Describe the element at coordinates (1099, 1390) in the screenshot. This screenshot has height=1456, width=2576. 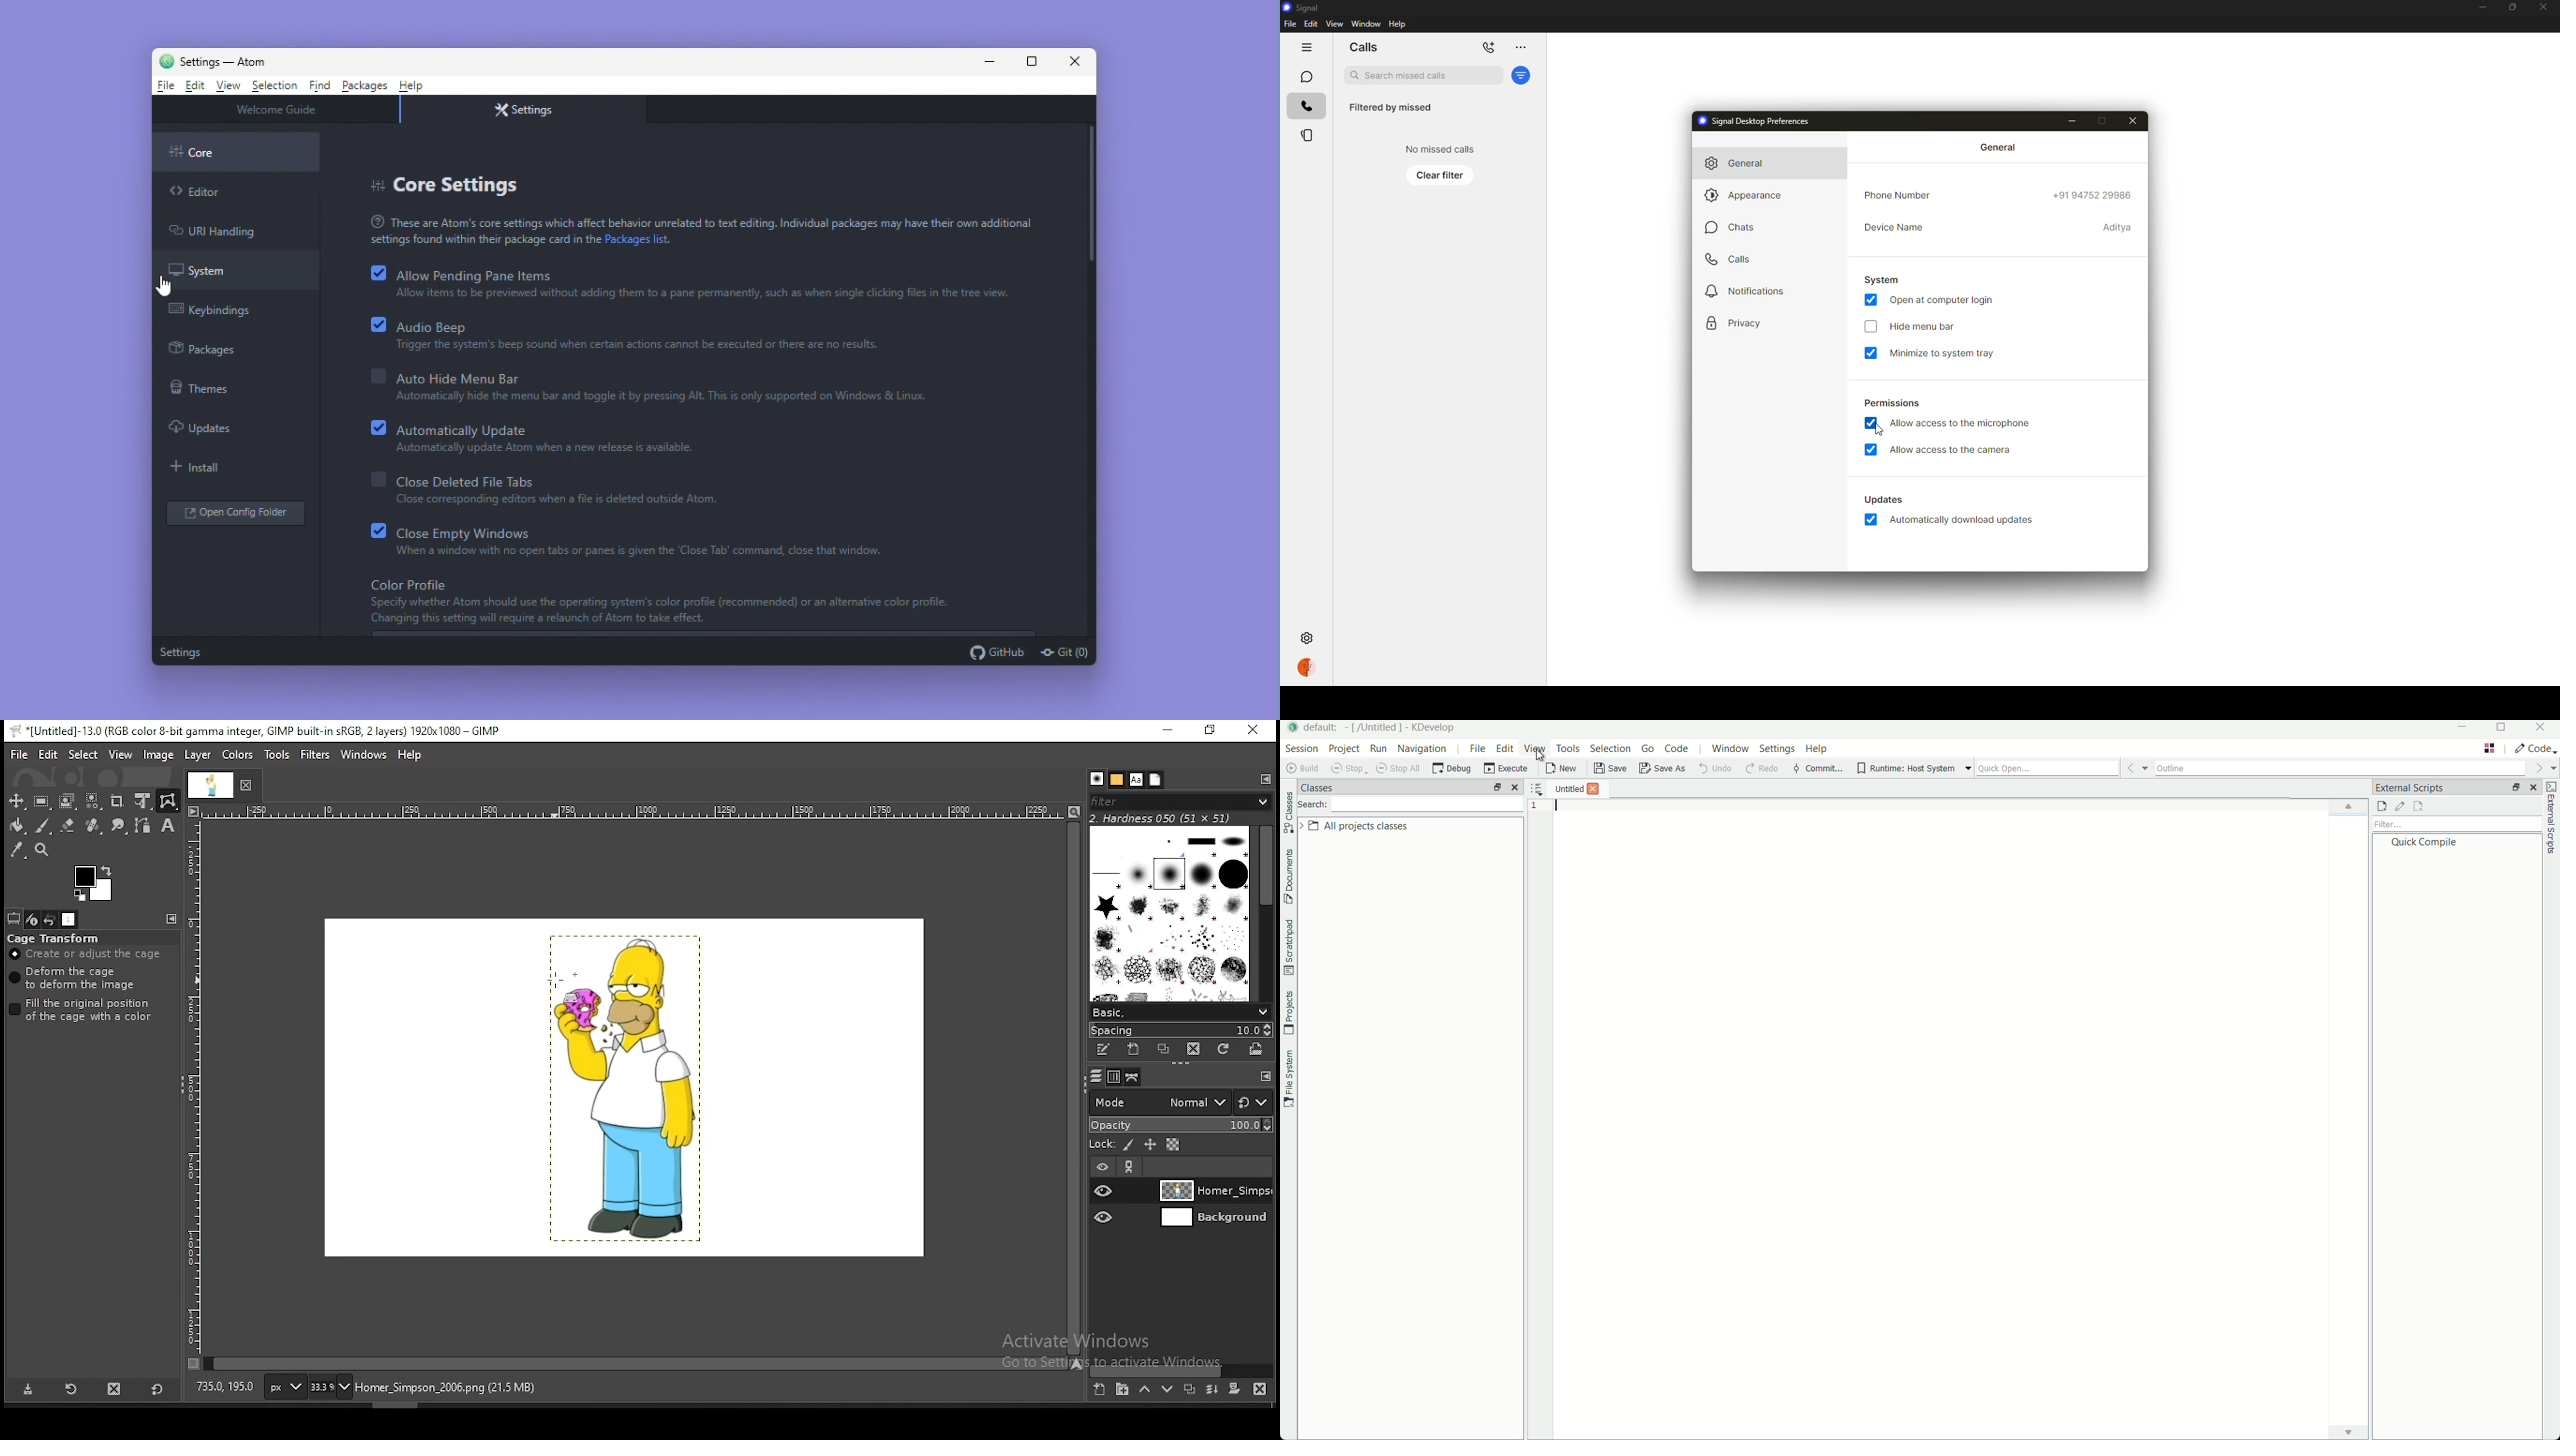
I see `create a new layer` at that location.